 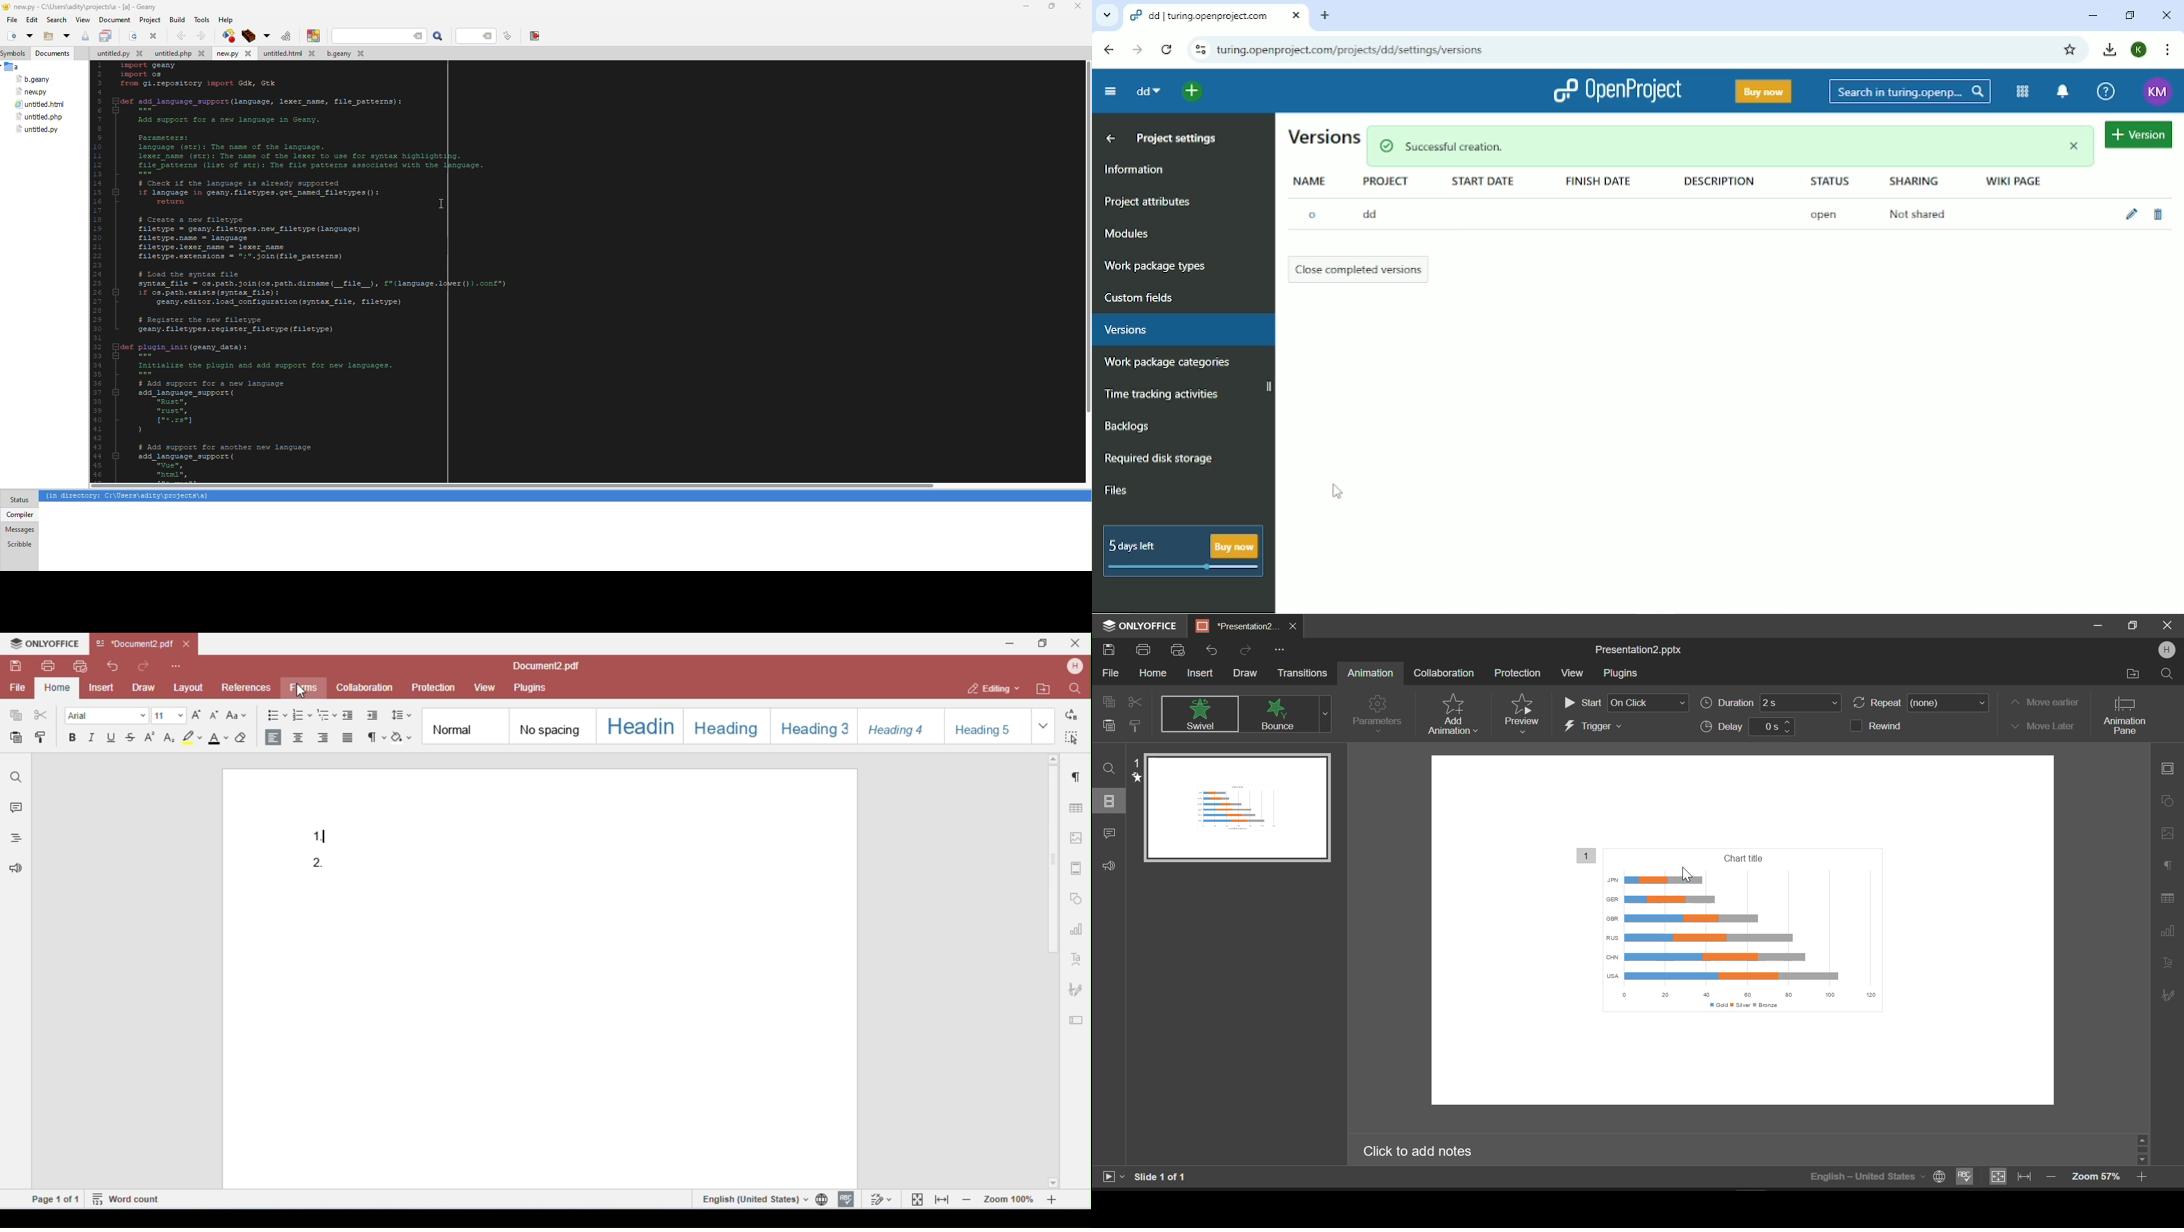 What do you see at coordinates (1876, 1177) in the screenshot?
I see `English-United States` at bounding box center [1876, 1177].